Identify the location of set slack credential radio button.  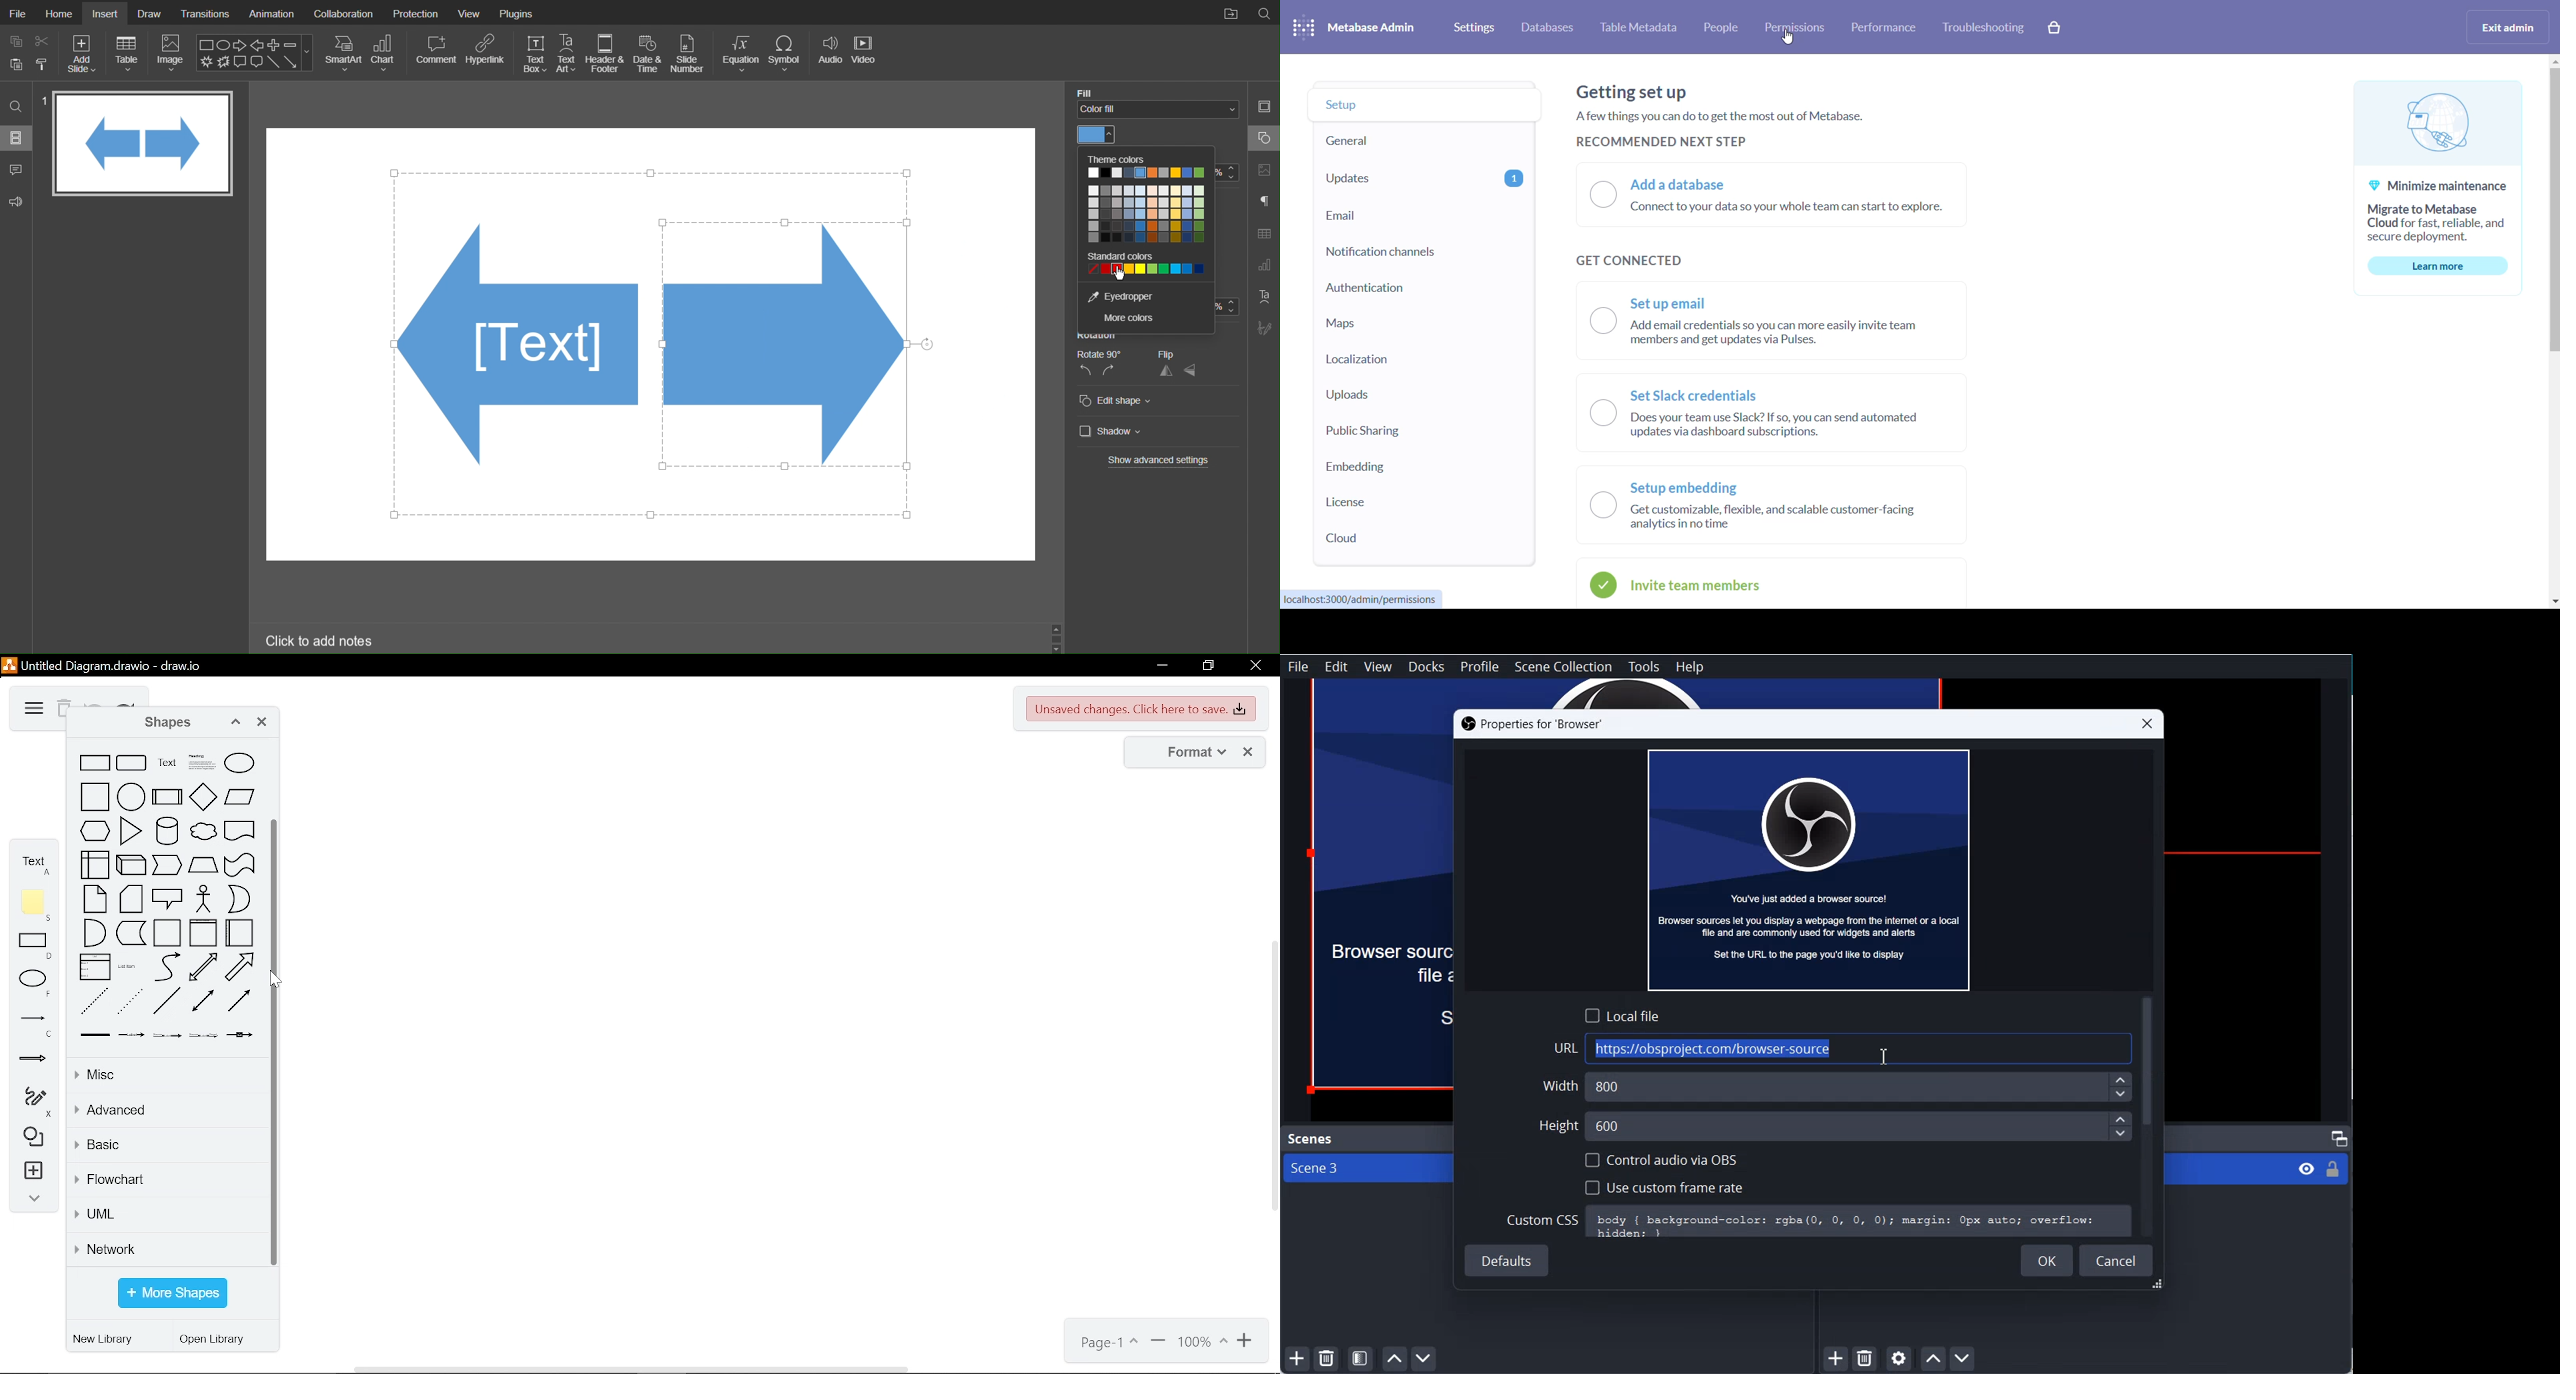
(1798, 414).